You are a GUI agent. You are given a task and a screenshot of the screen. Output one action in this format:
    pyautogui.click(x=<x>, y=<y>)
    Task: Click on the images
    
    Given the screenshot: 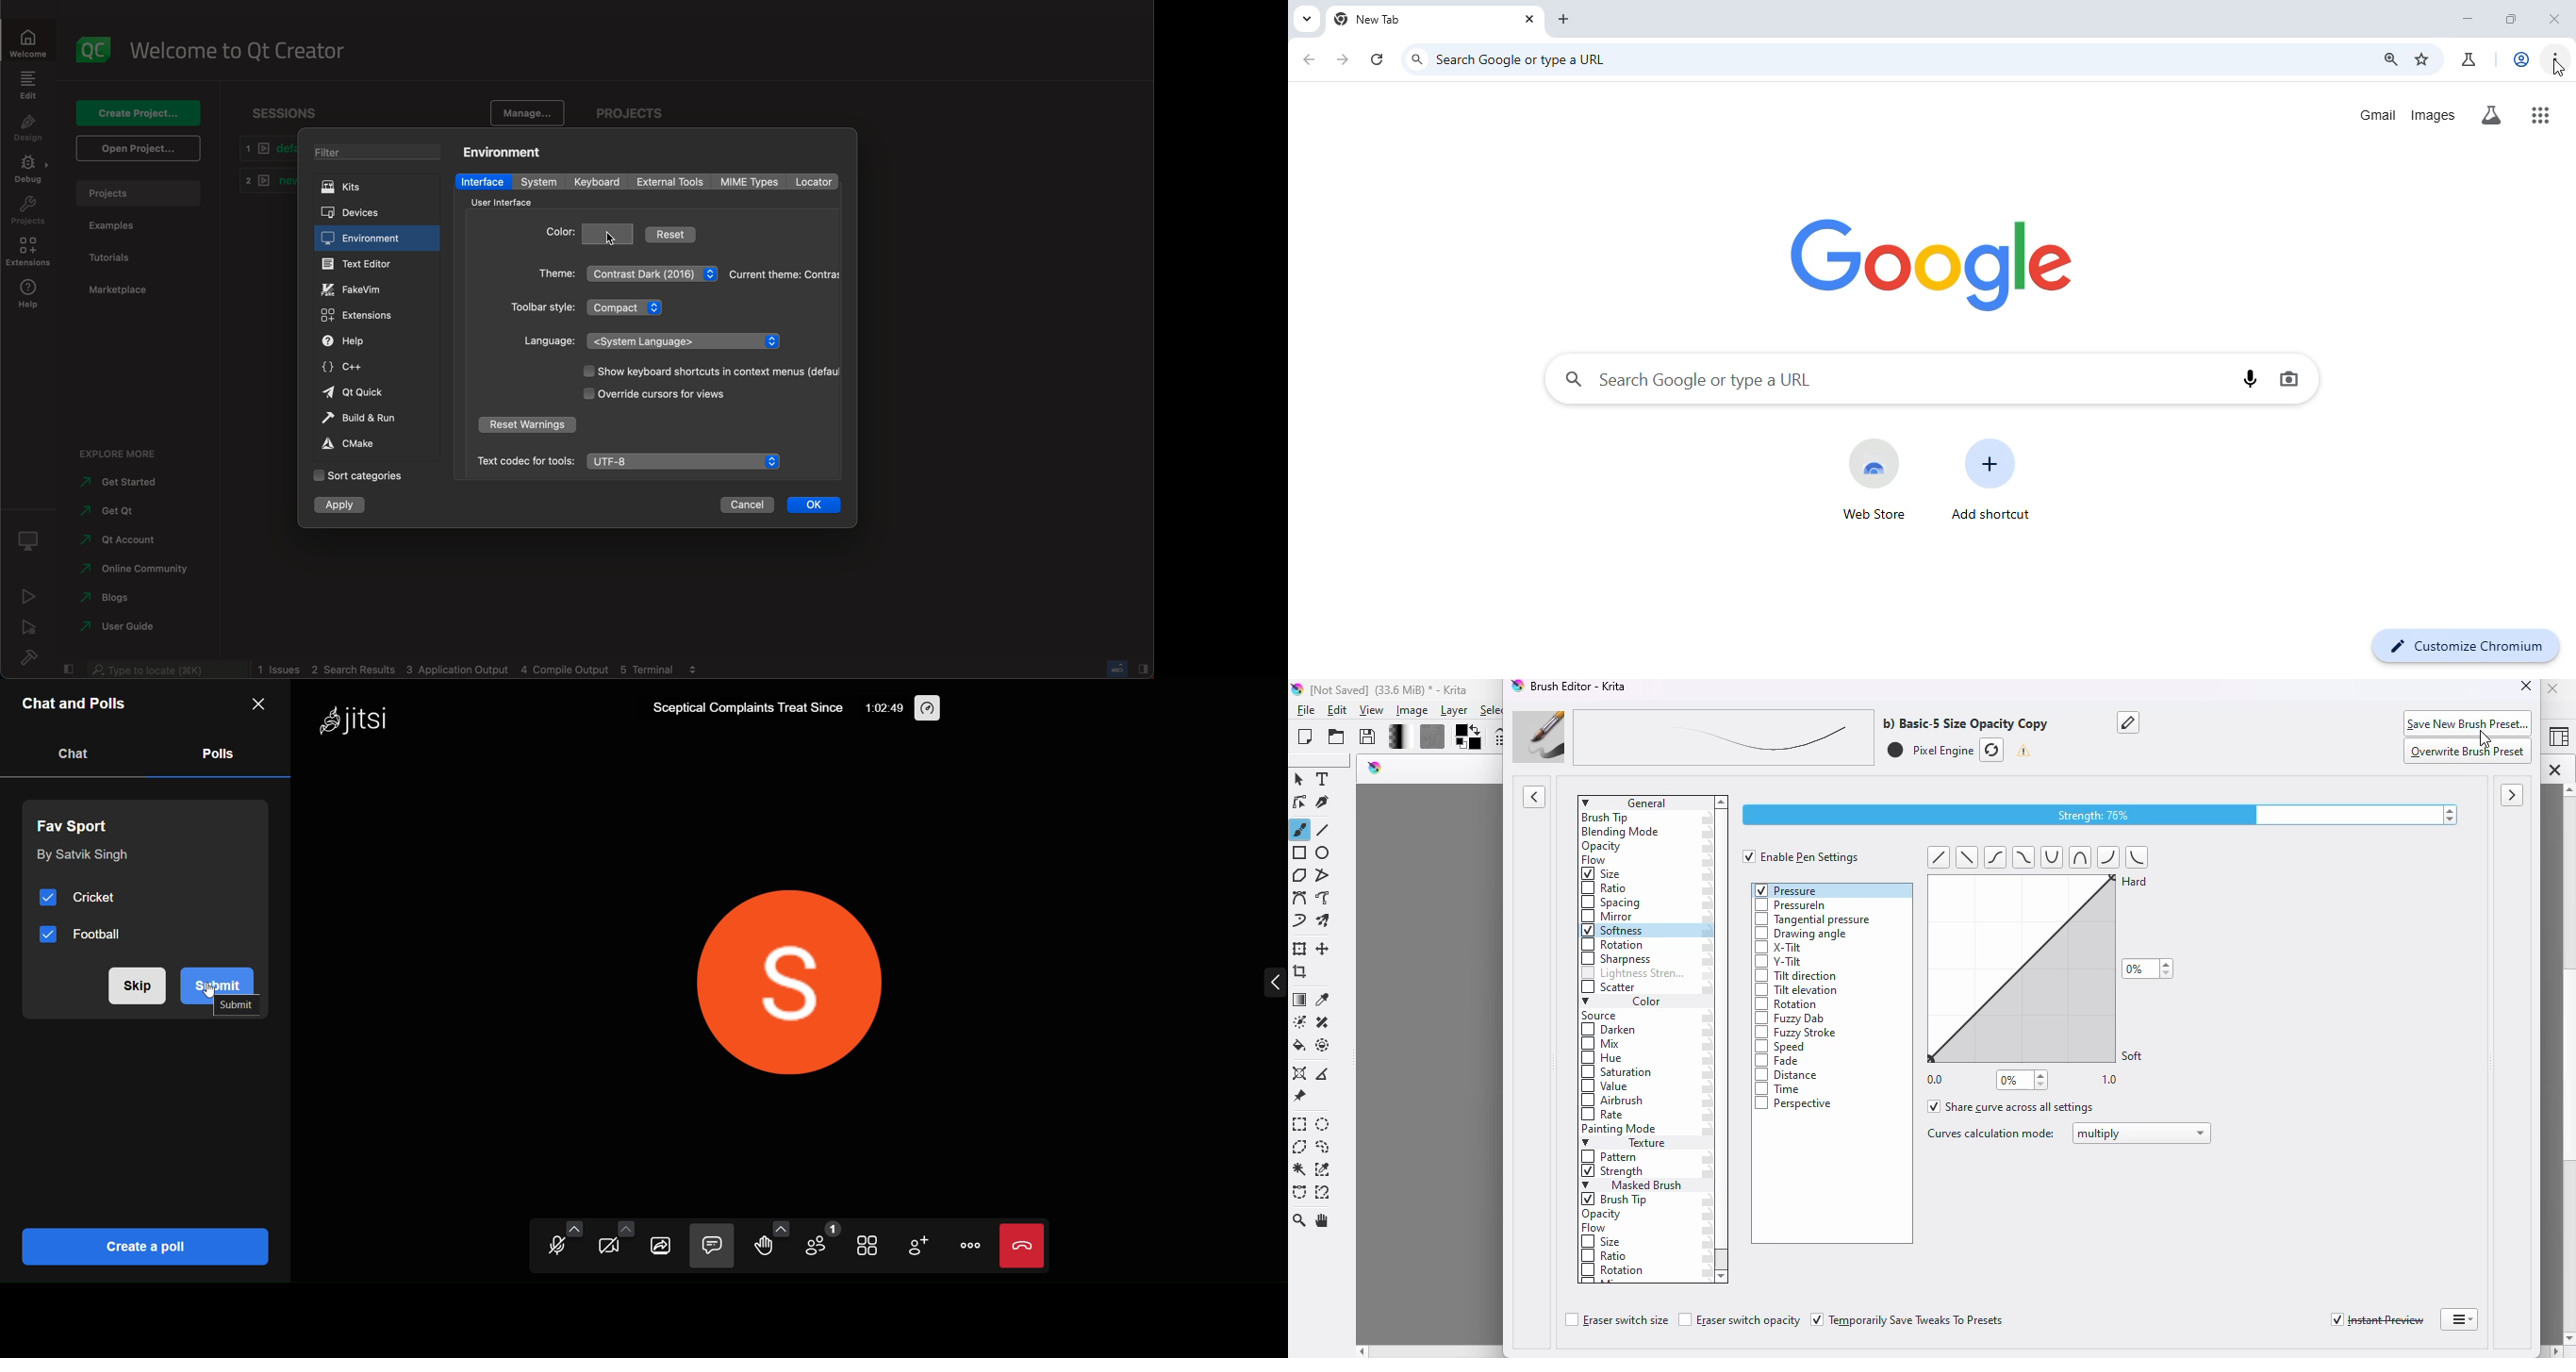 What is the action you would take?
    pyautogui.click(x=2434, y=115)
    